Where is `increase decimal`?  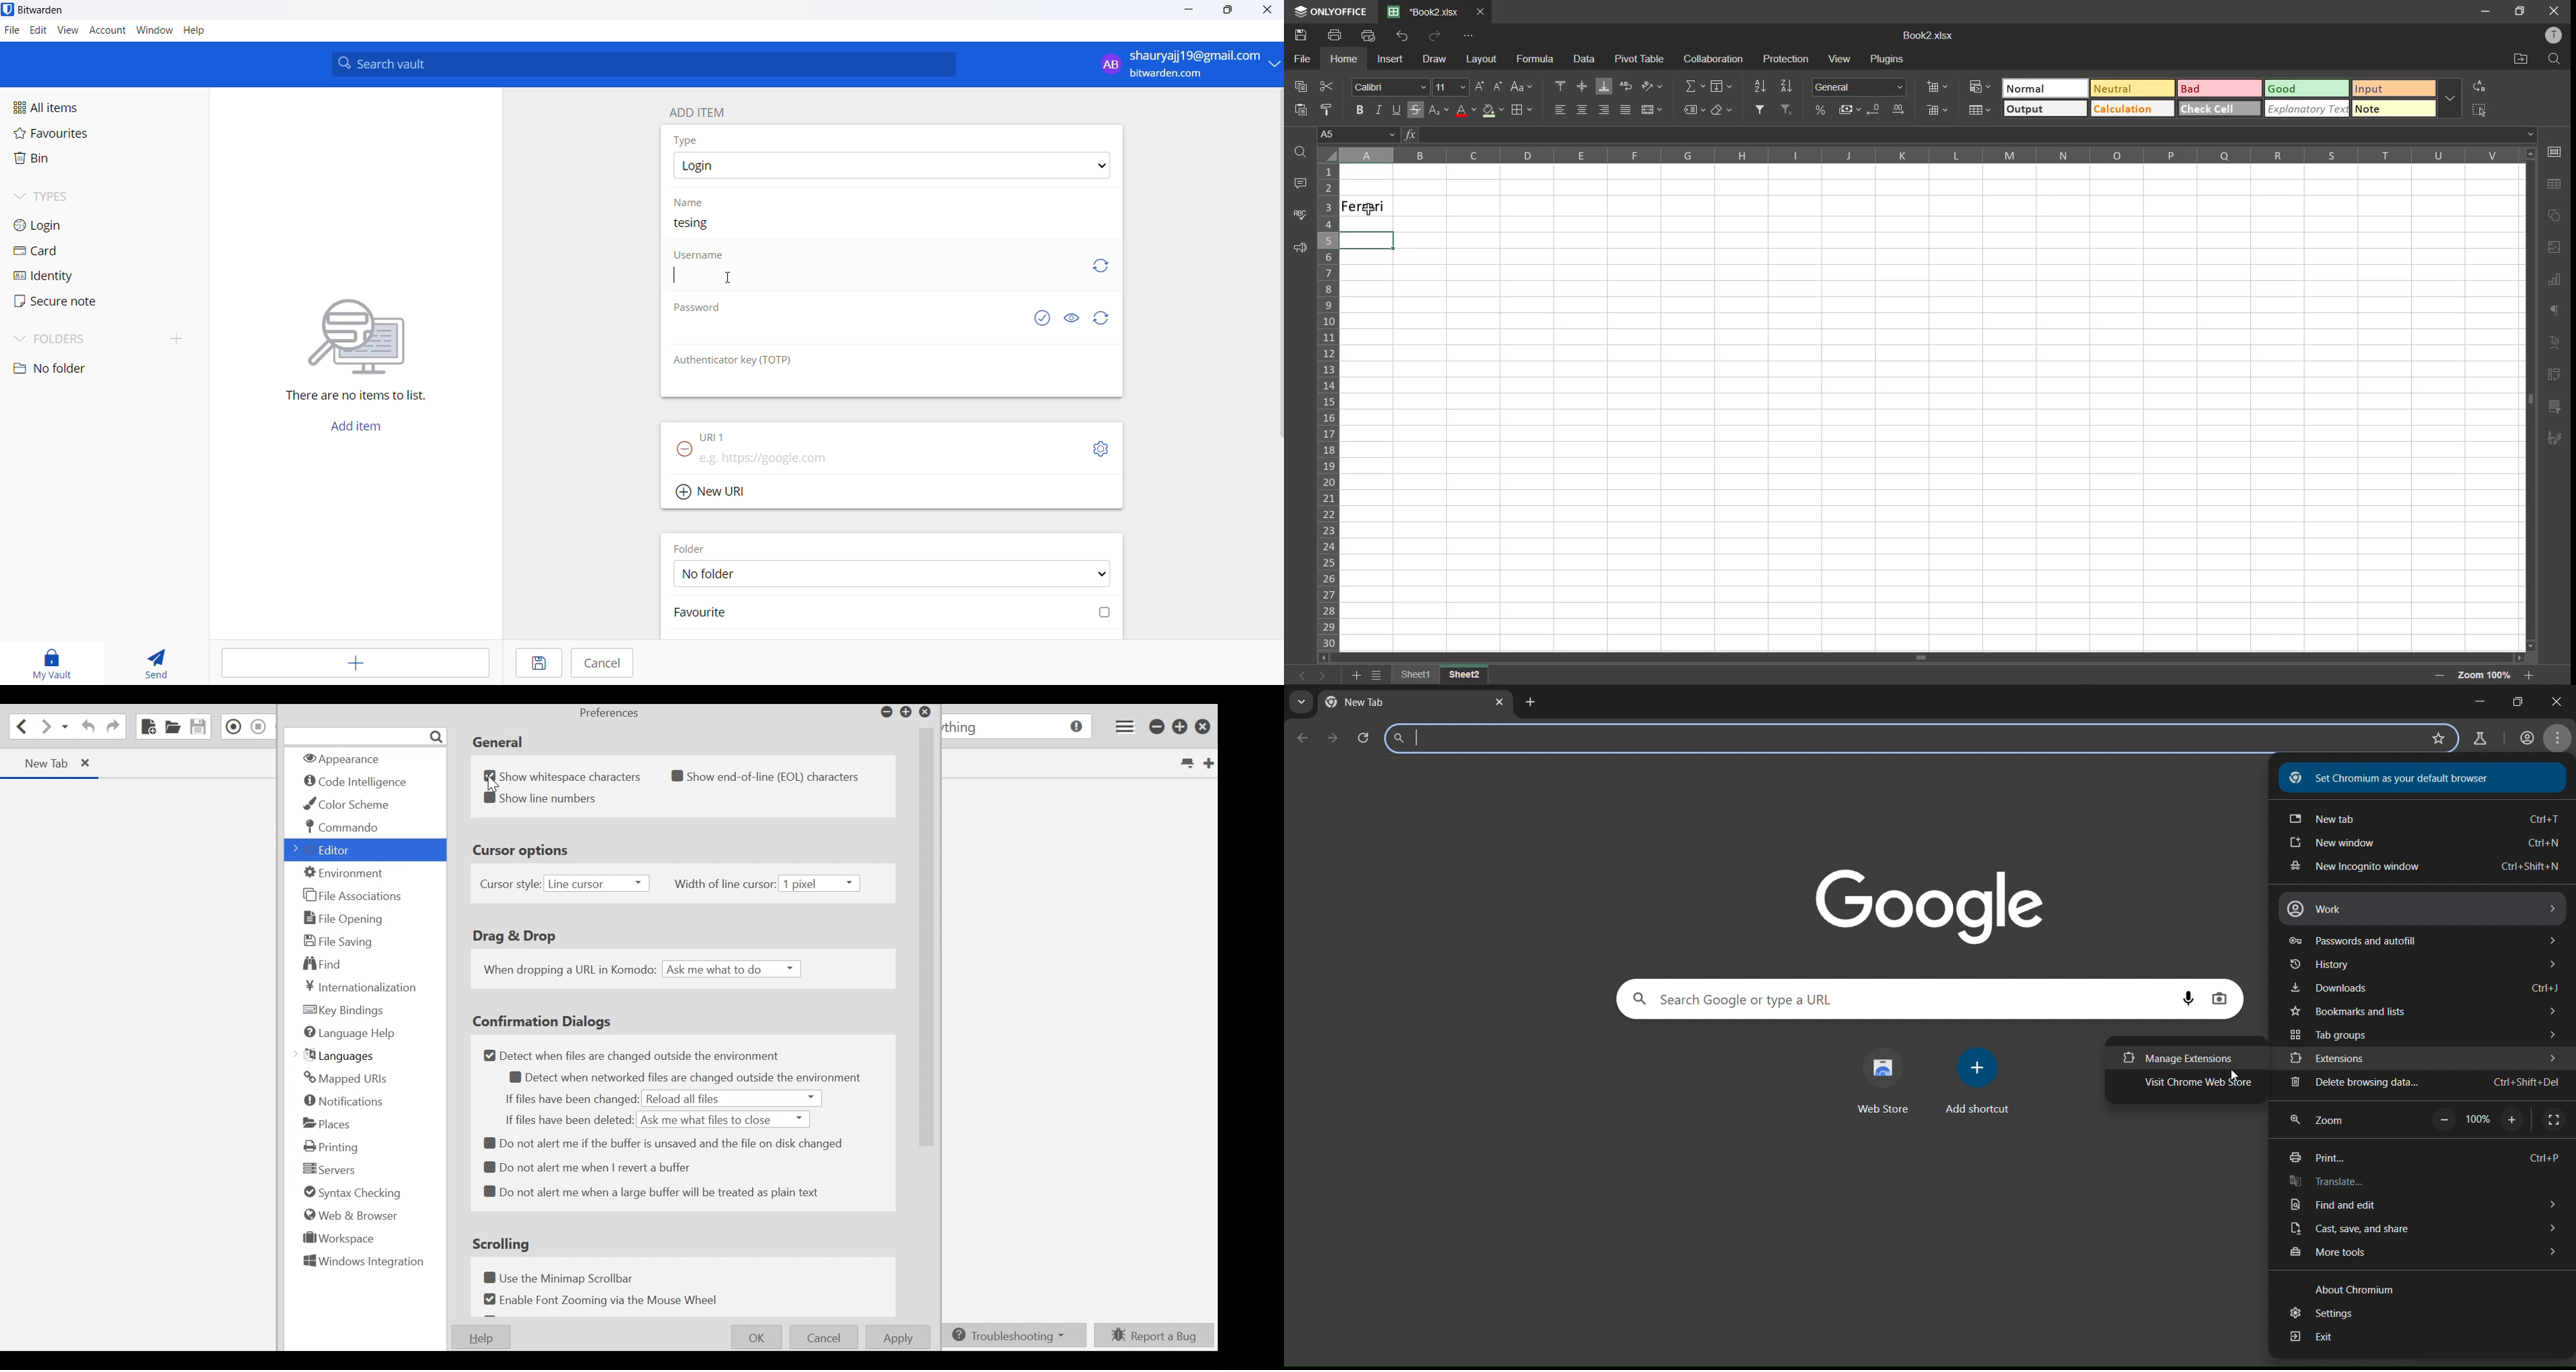
increase decimal is located at coordinates (1903, 111).